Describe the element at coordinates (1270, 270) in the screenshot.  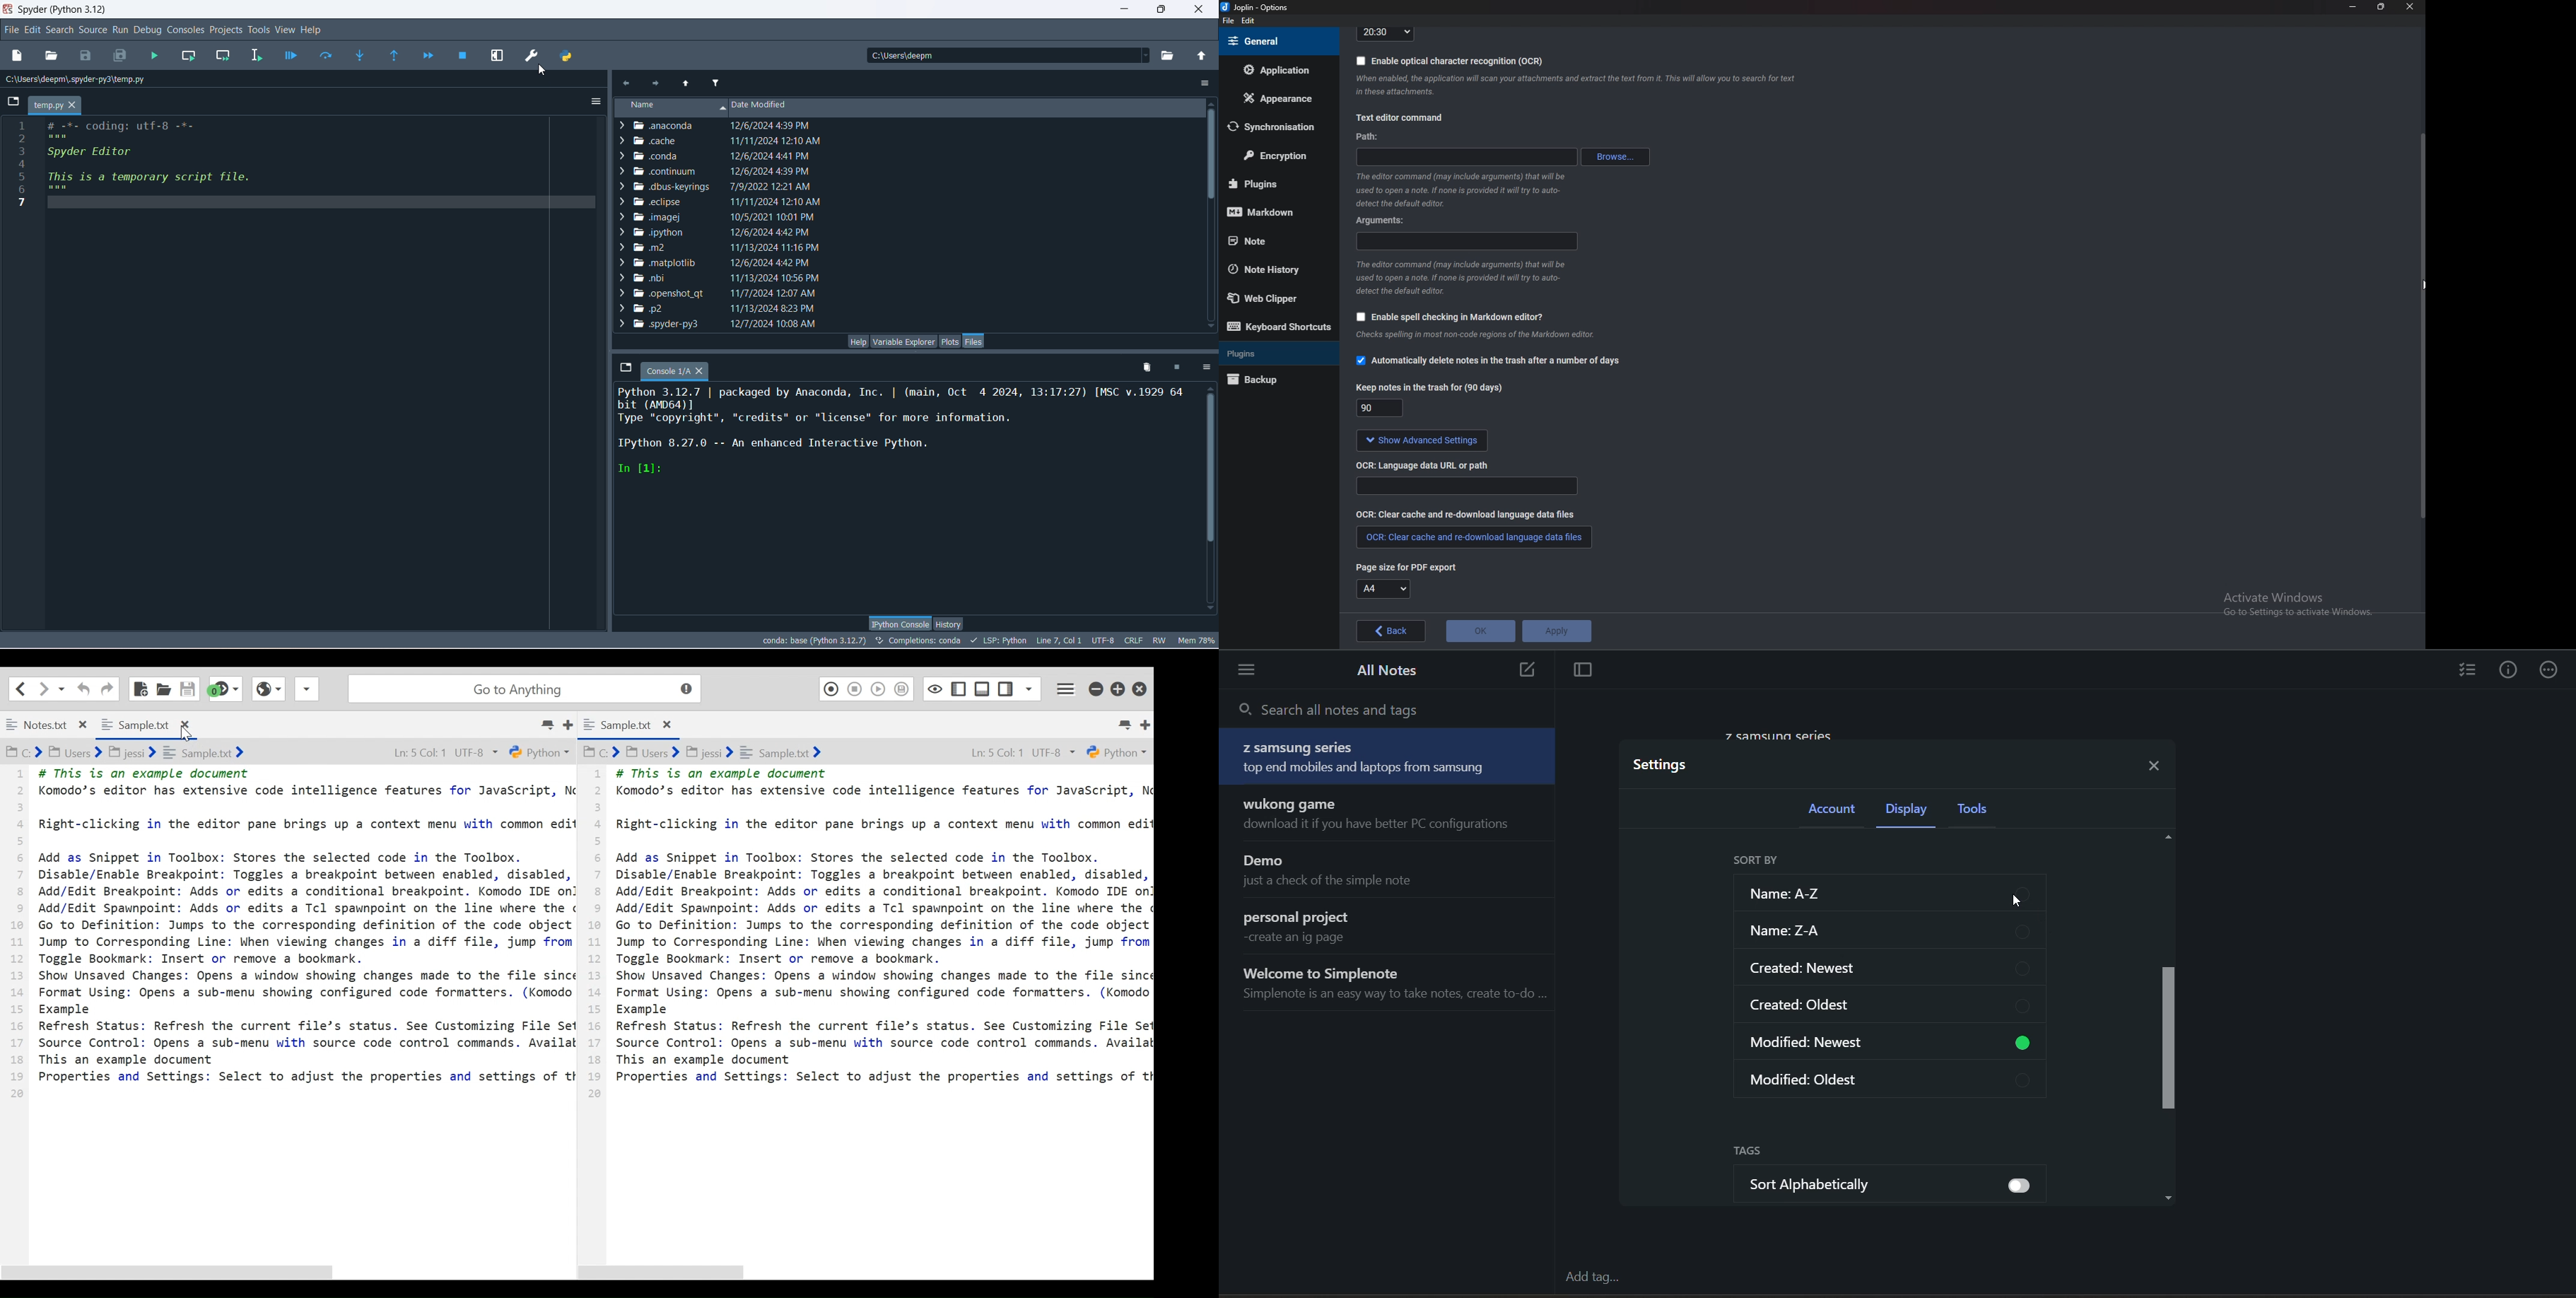
I see `Note history` at that location.